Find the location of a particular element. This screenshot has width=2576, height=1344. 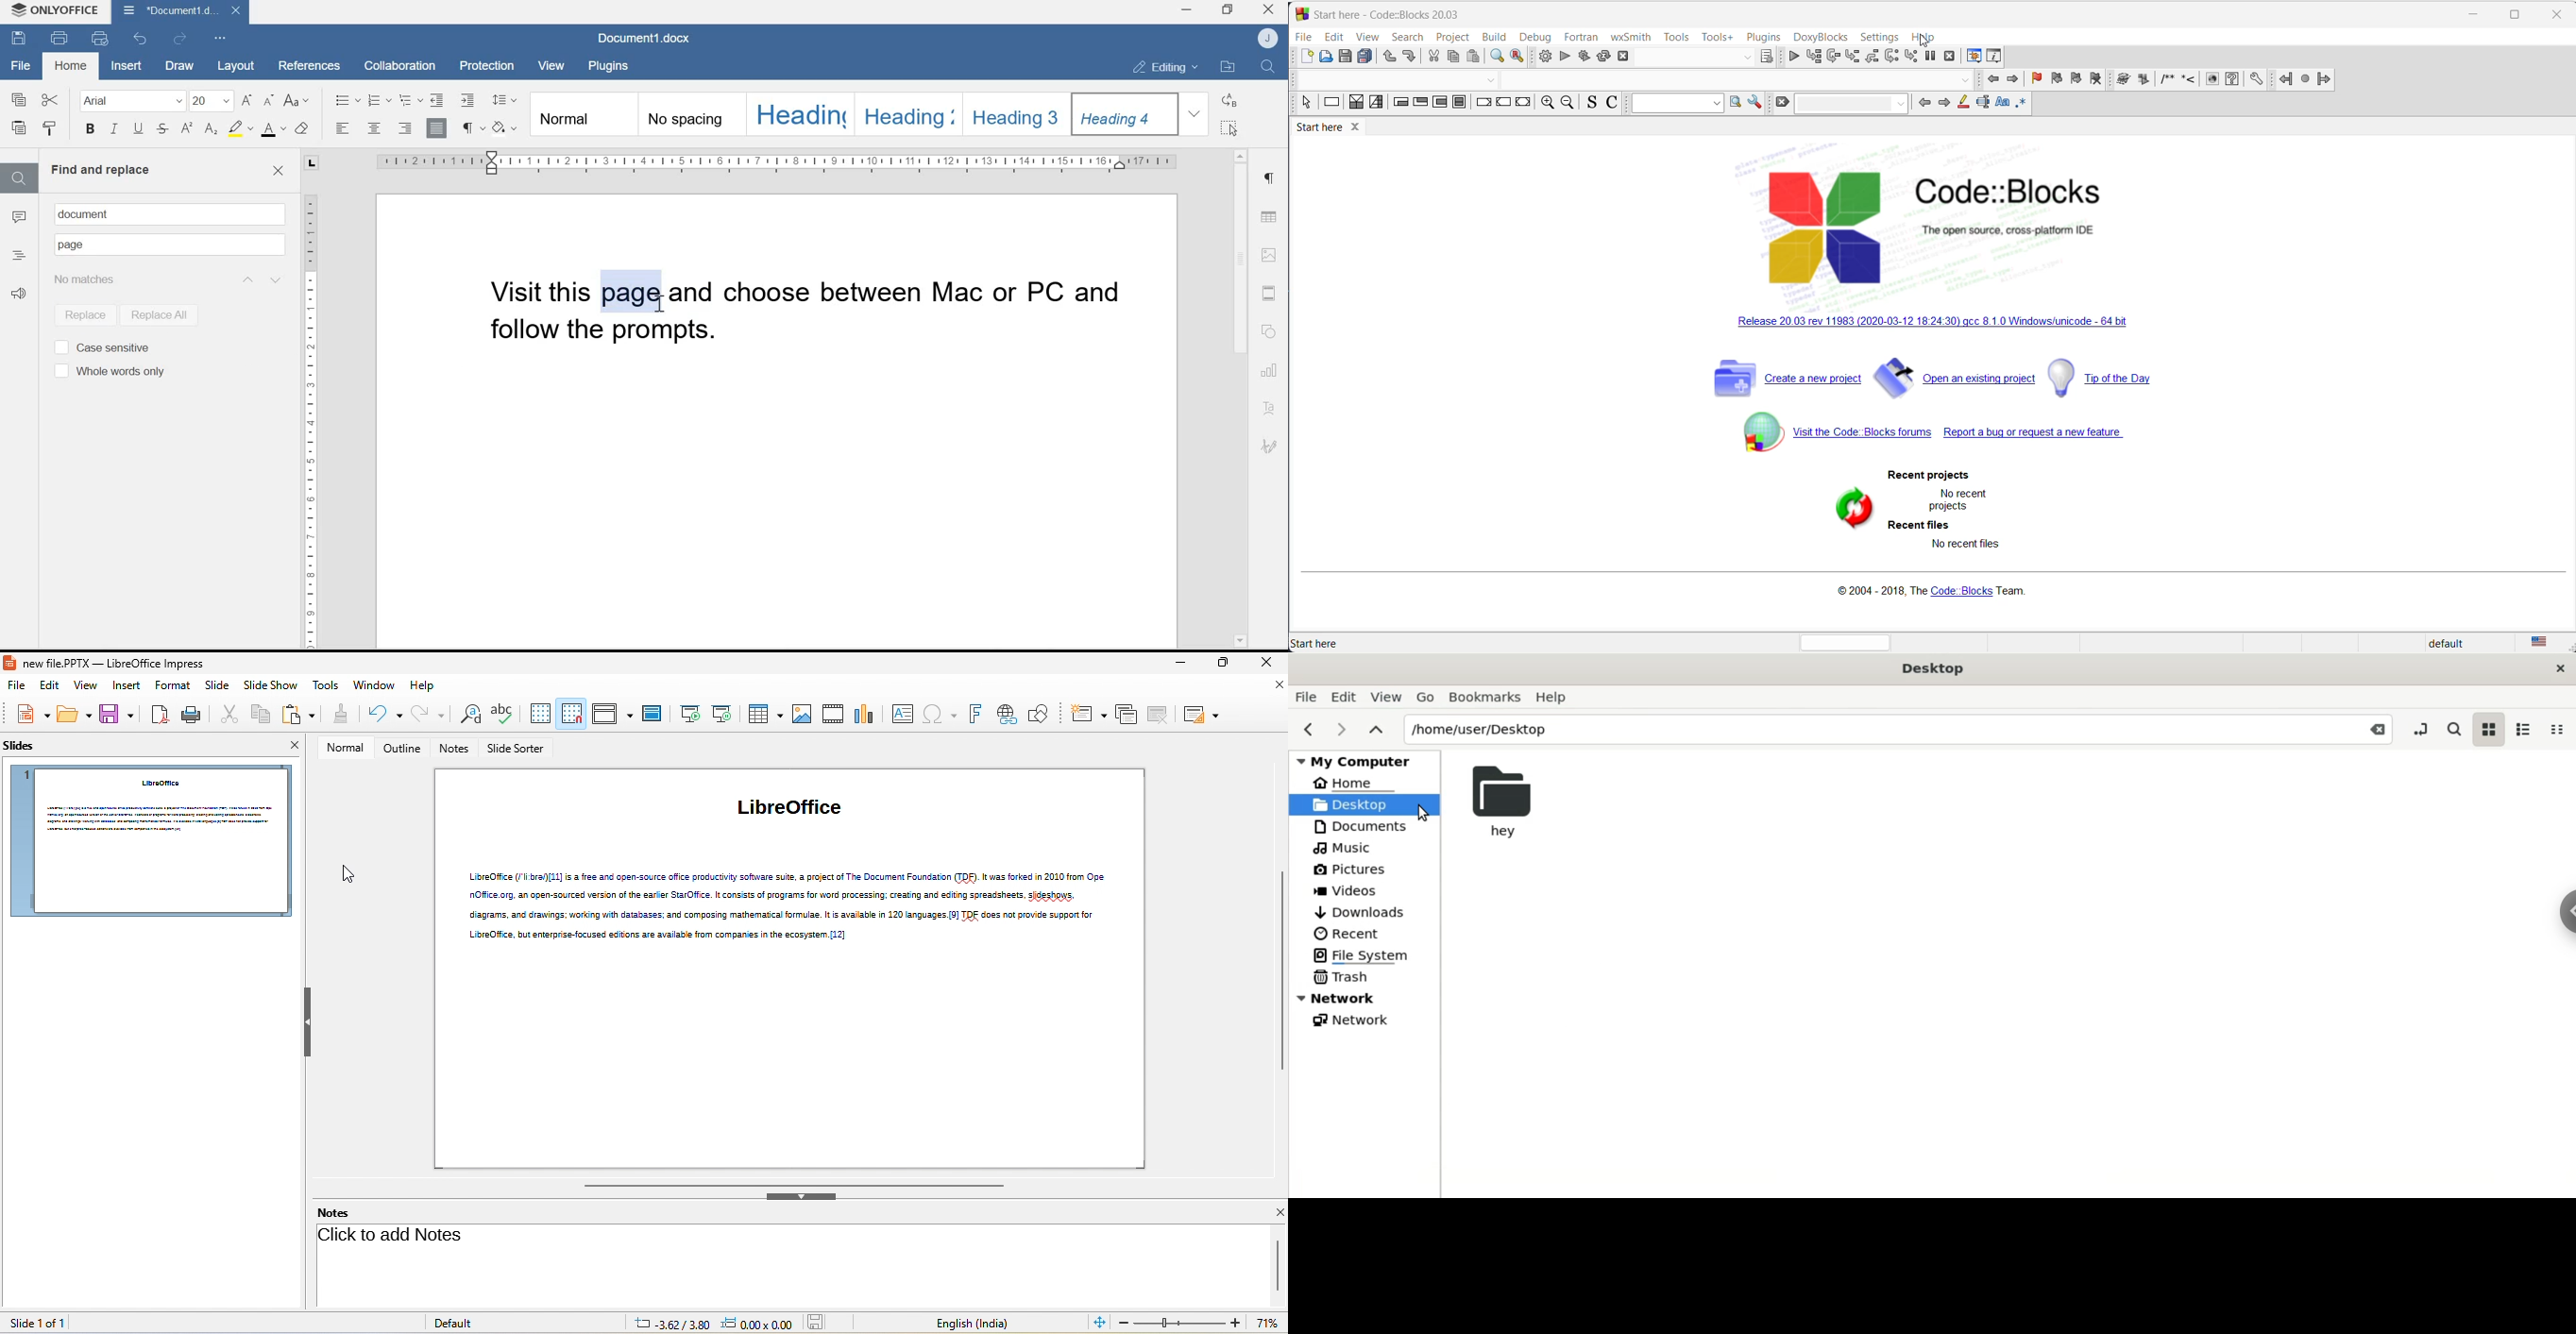

Documents is located at coordinates (1367, 825).